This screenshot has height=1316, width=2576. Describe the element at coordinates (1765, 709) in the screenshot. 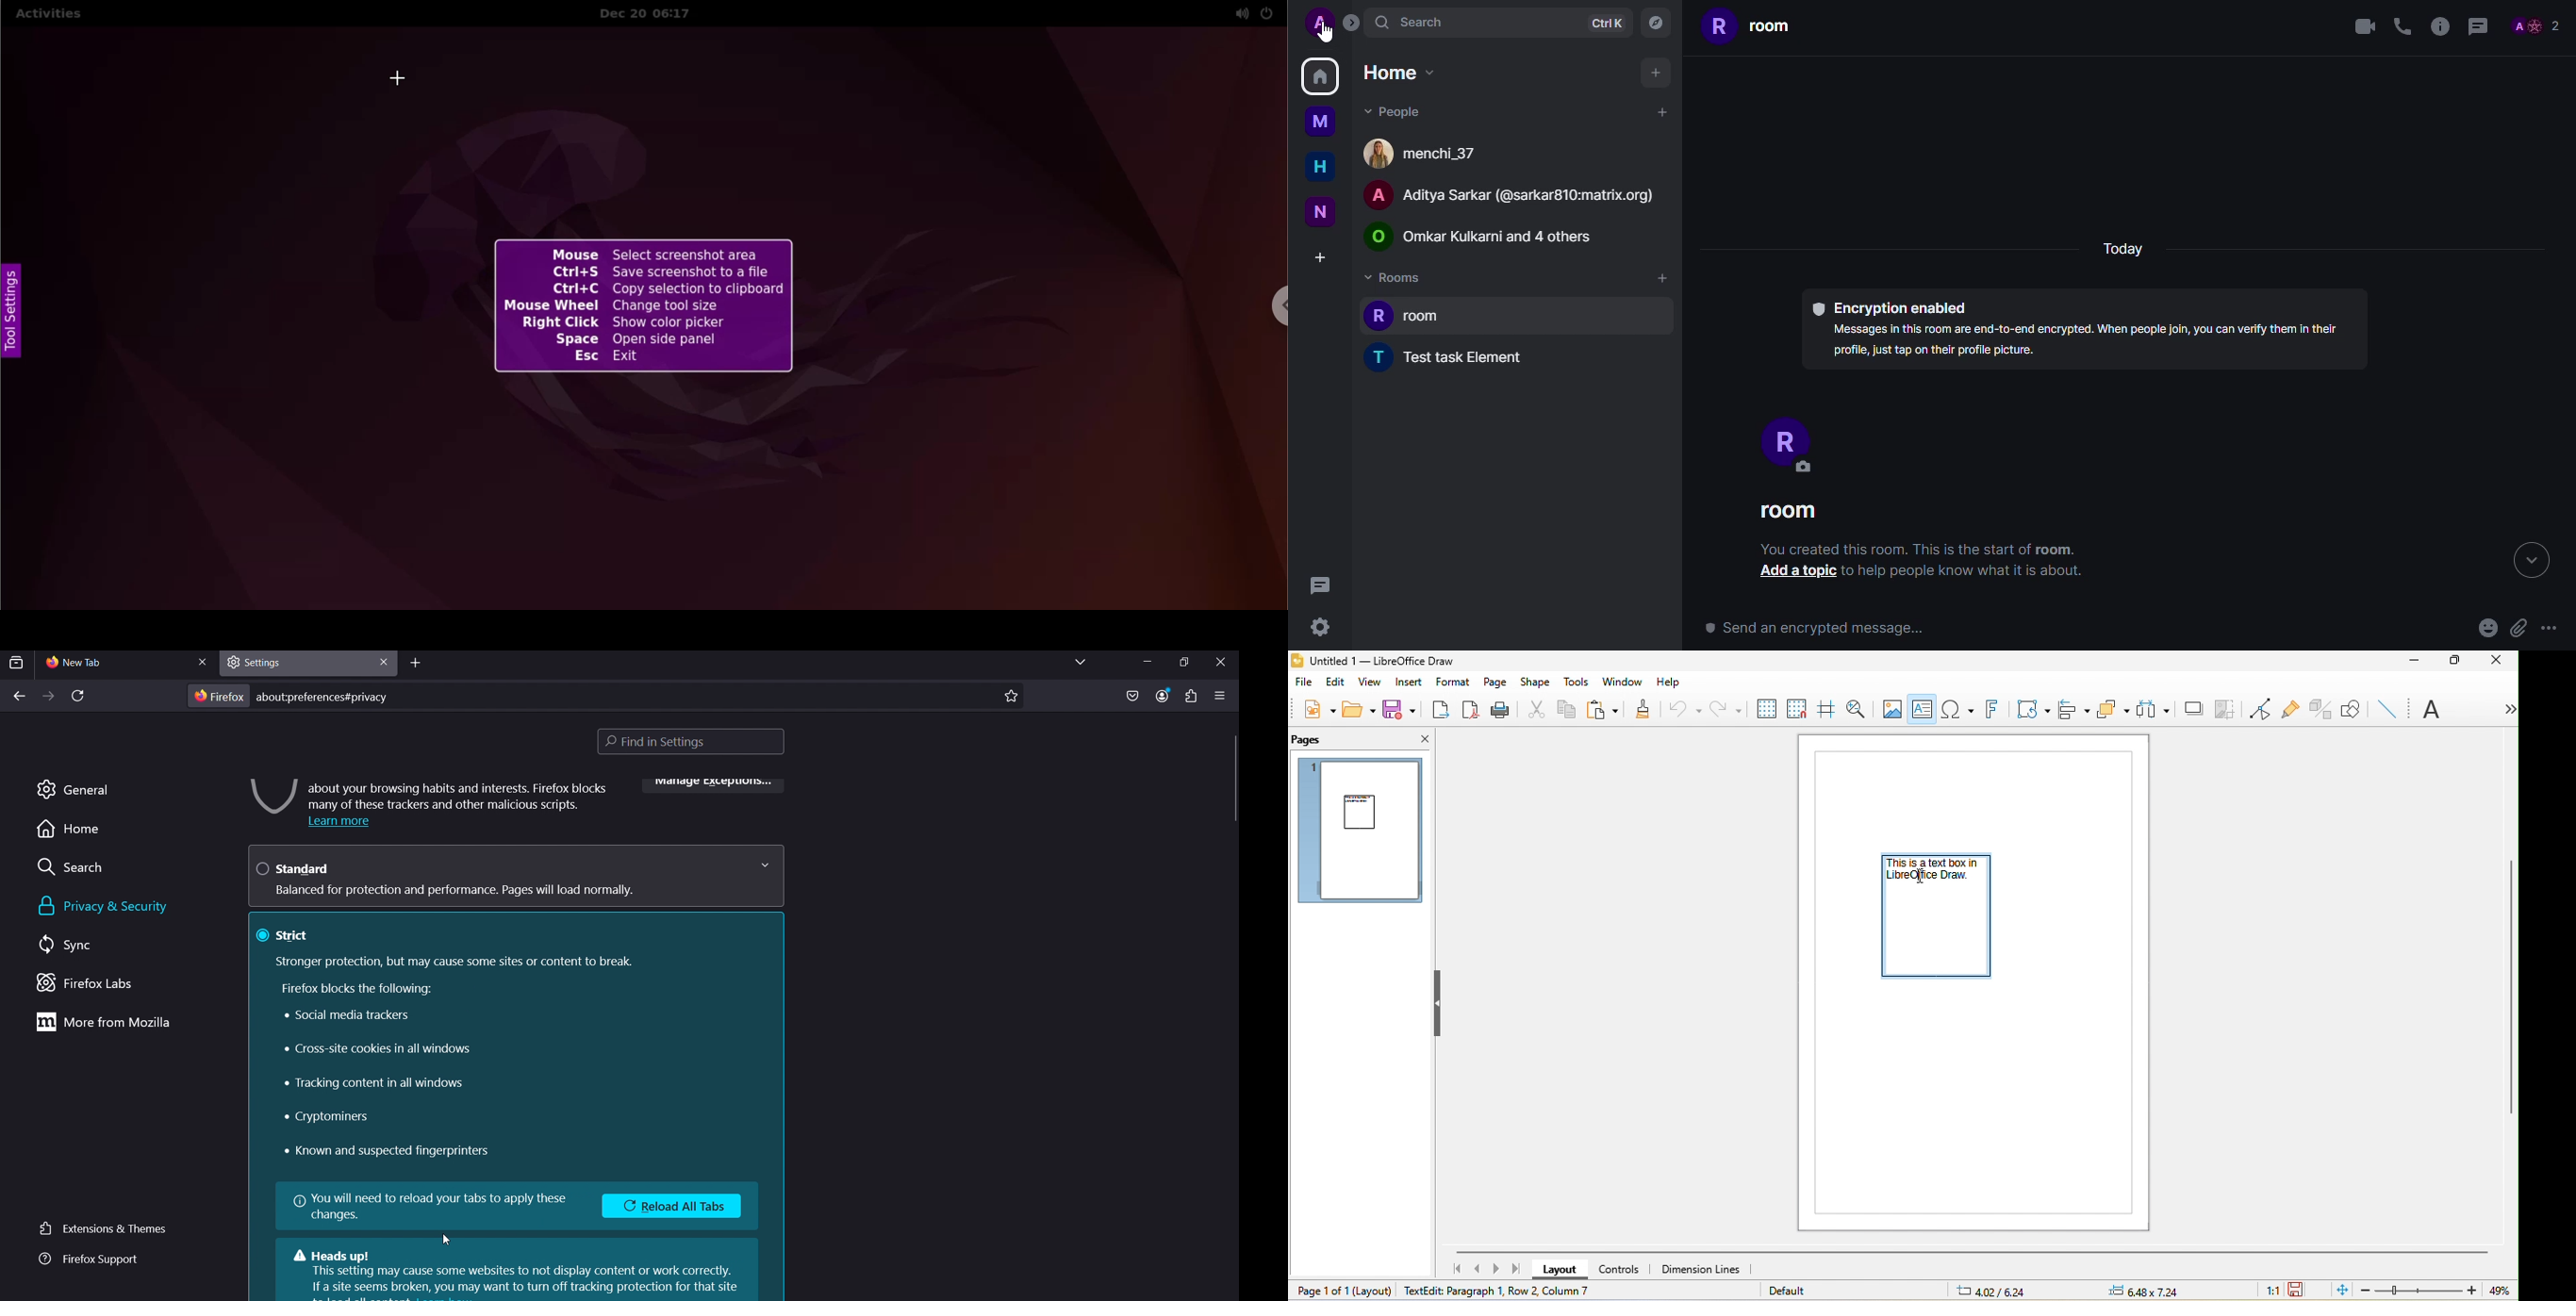

I see `display to grids` at that location.